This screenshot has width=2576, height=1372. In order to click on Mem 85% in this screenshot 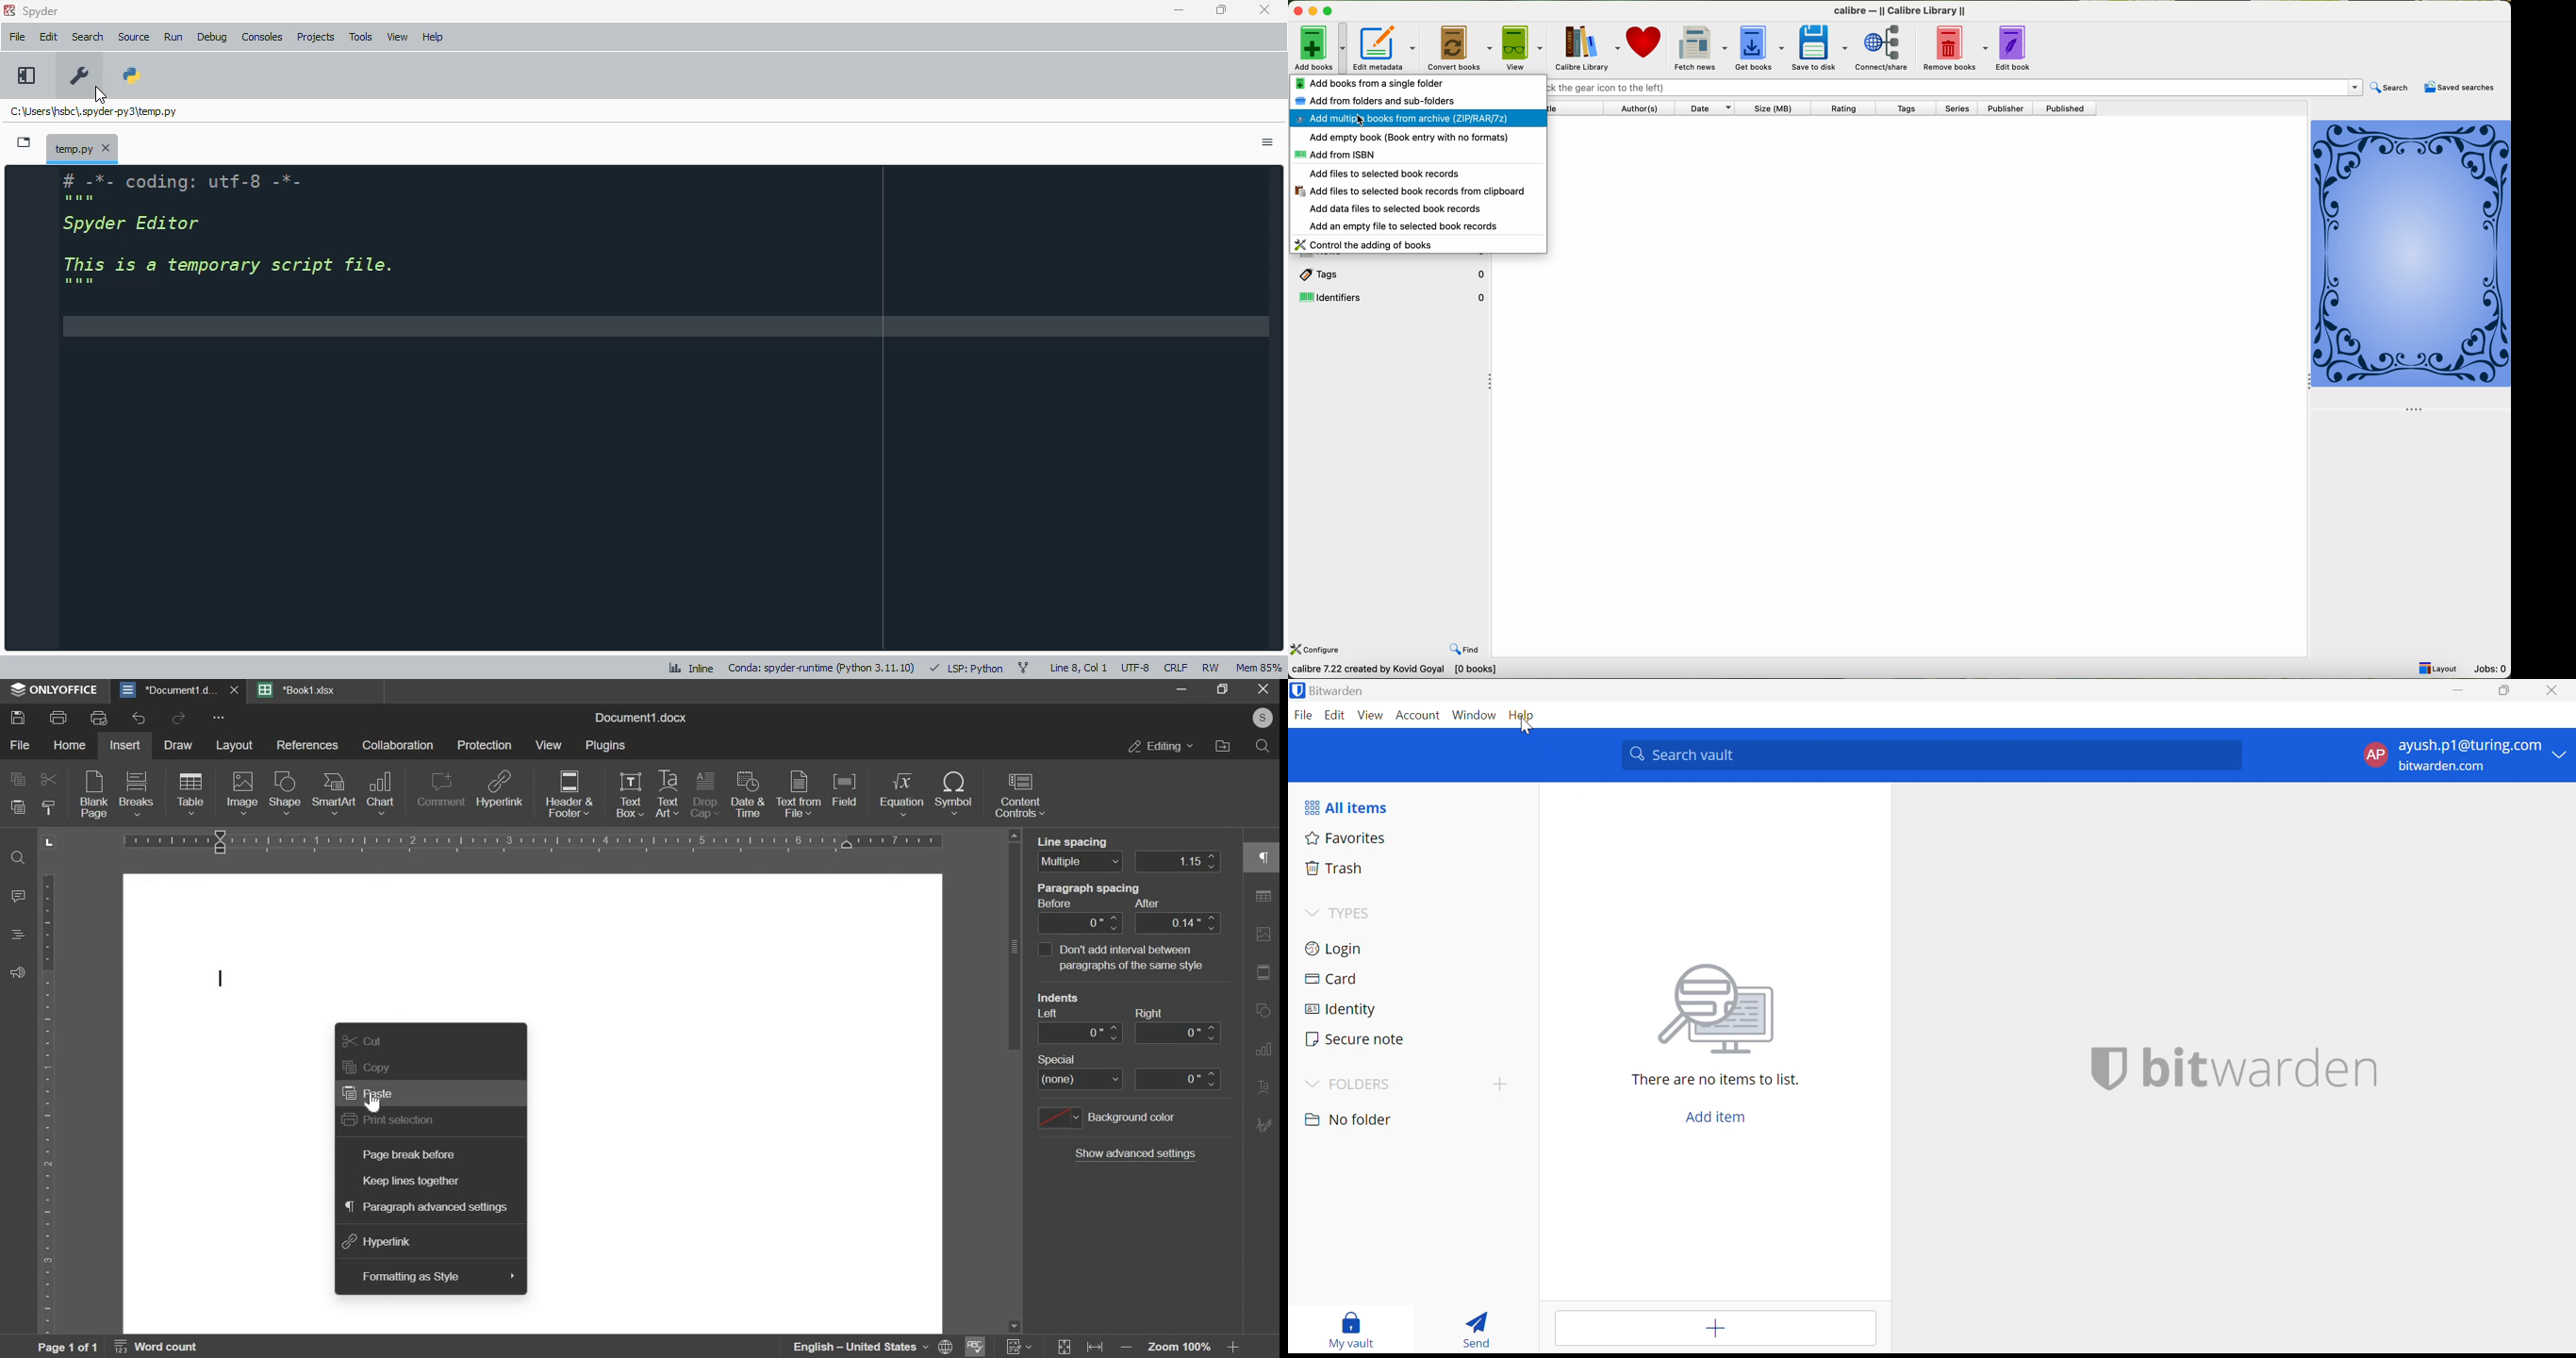, I will do `click(1258, 667)`.